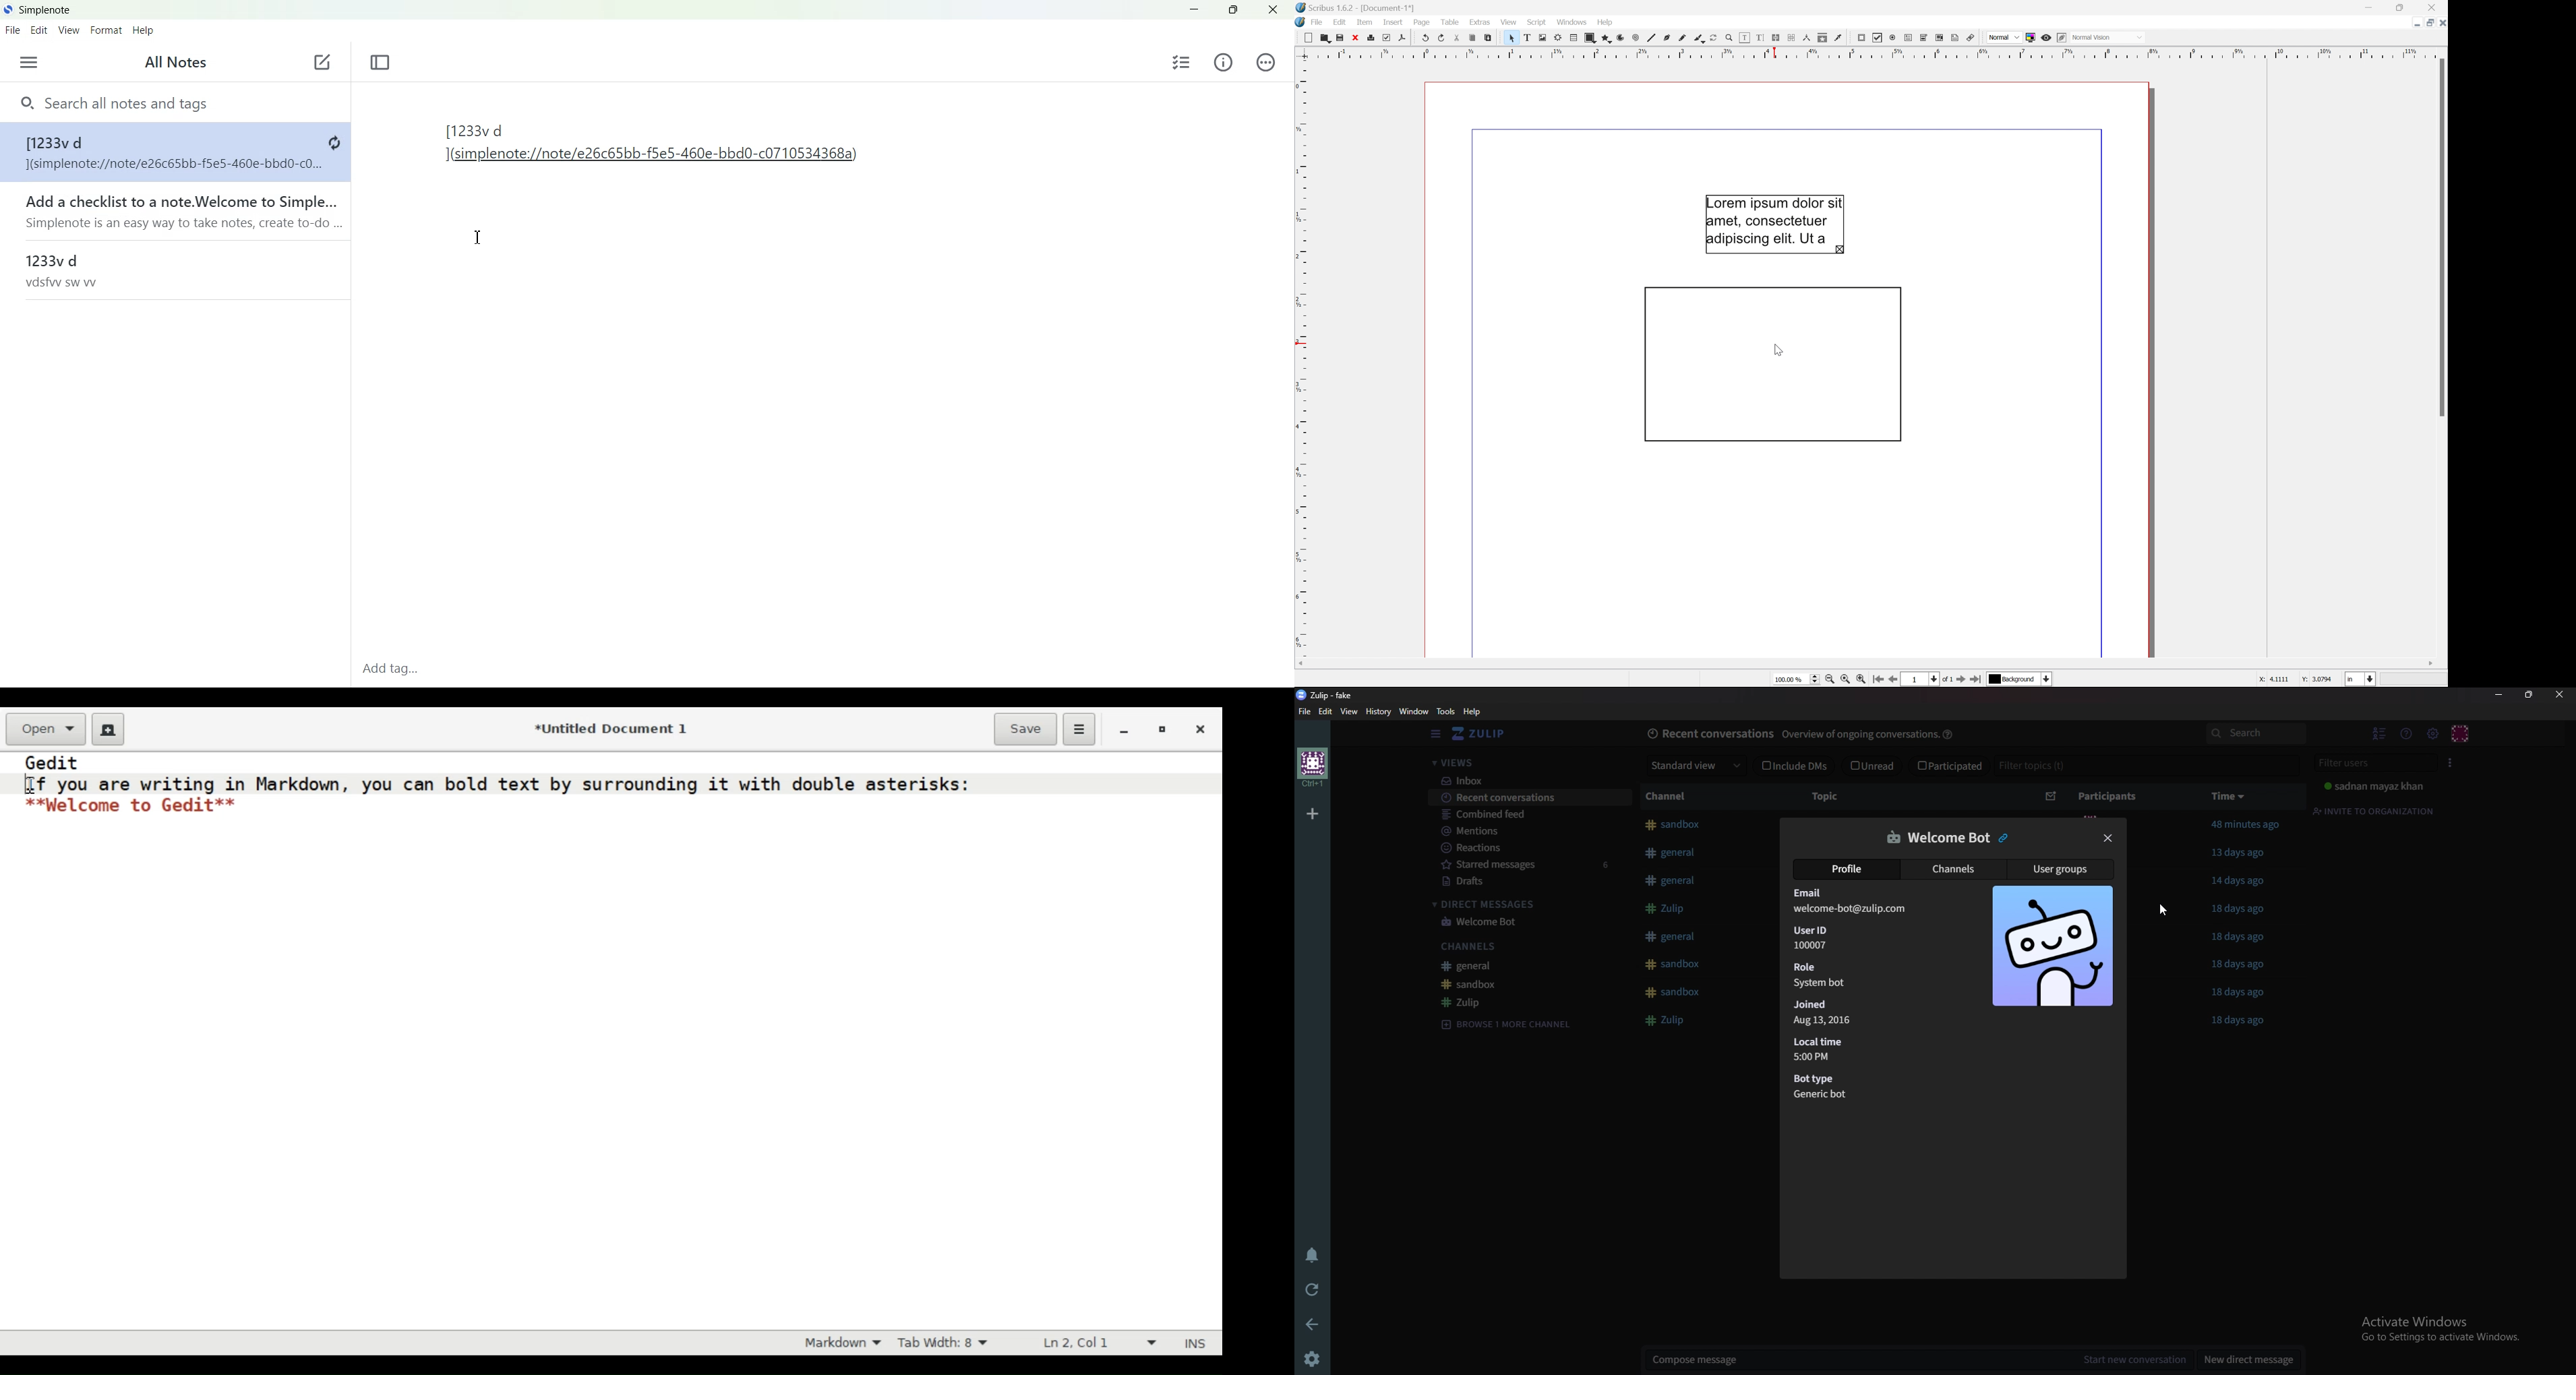  What do you see at coordinates (477, 238) in the screenshot?
I see `Text Cursor` at bounding box center [477, 238].